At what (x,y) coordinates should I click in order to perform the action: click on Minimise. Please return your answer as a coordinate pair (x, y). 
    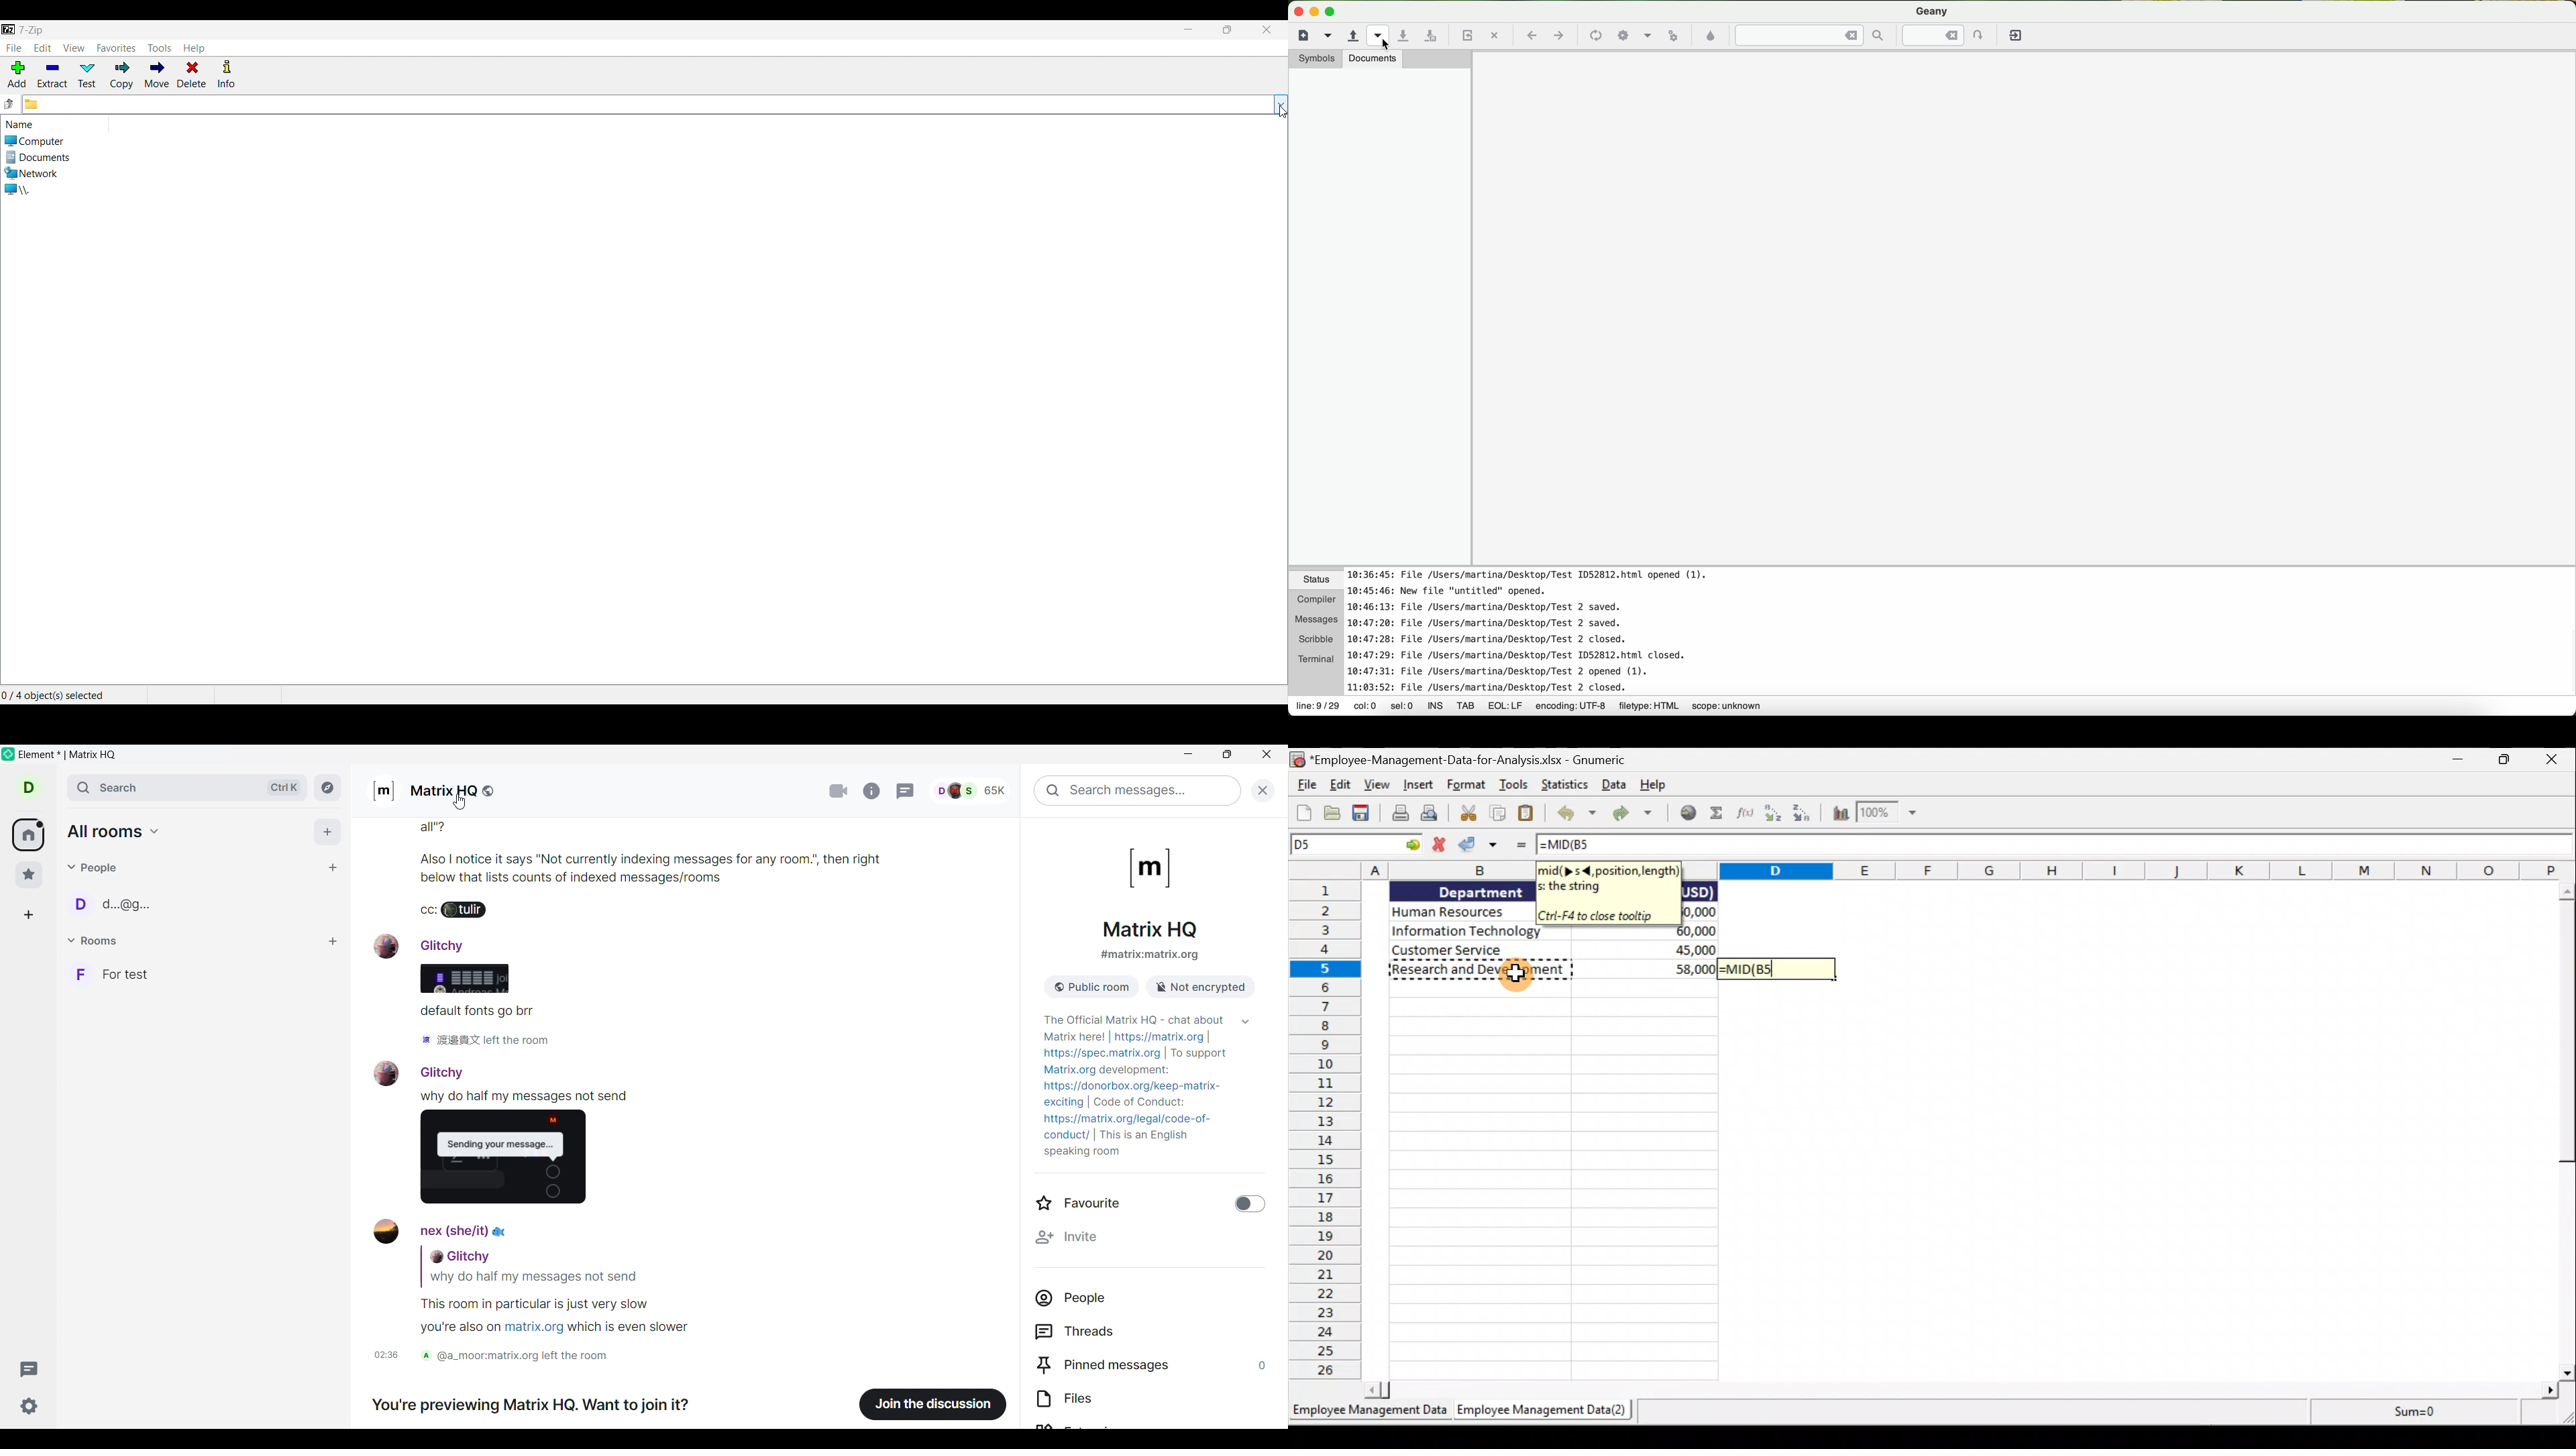
    Looking at the image, I should click on (2461, 762).